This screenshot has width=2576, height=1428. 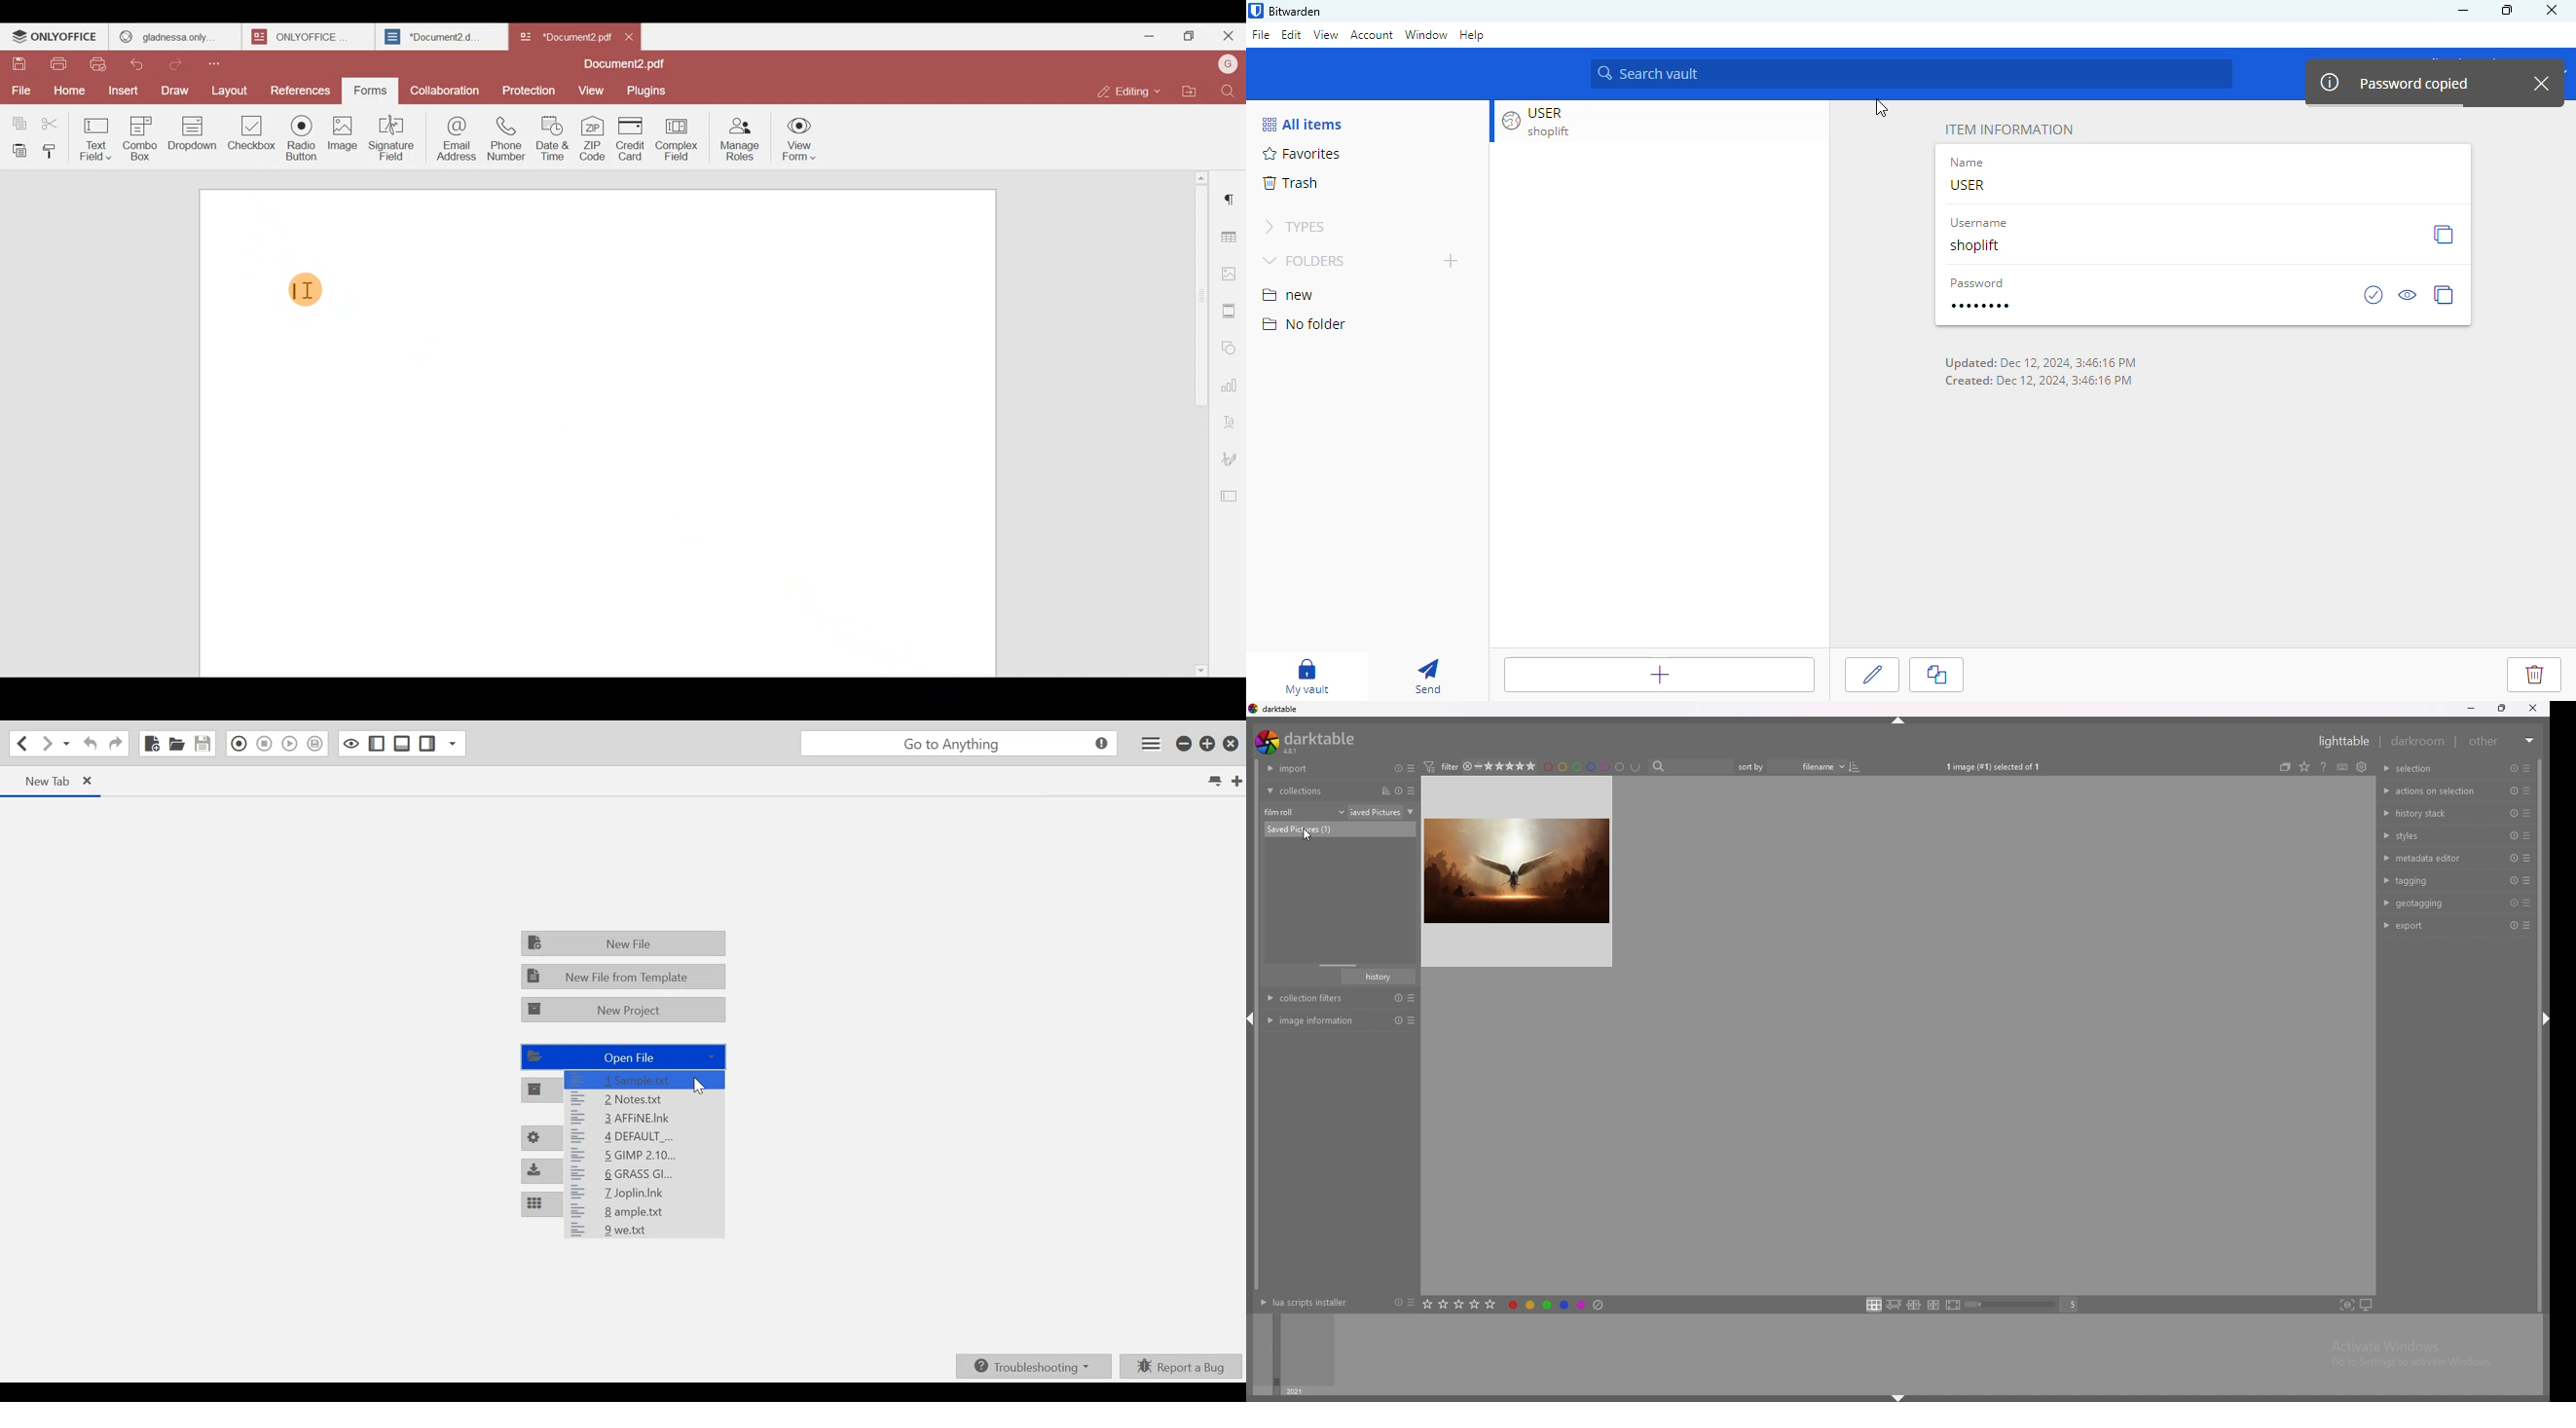 I want to click on Account name, so click(x=1227, y=64).